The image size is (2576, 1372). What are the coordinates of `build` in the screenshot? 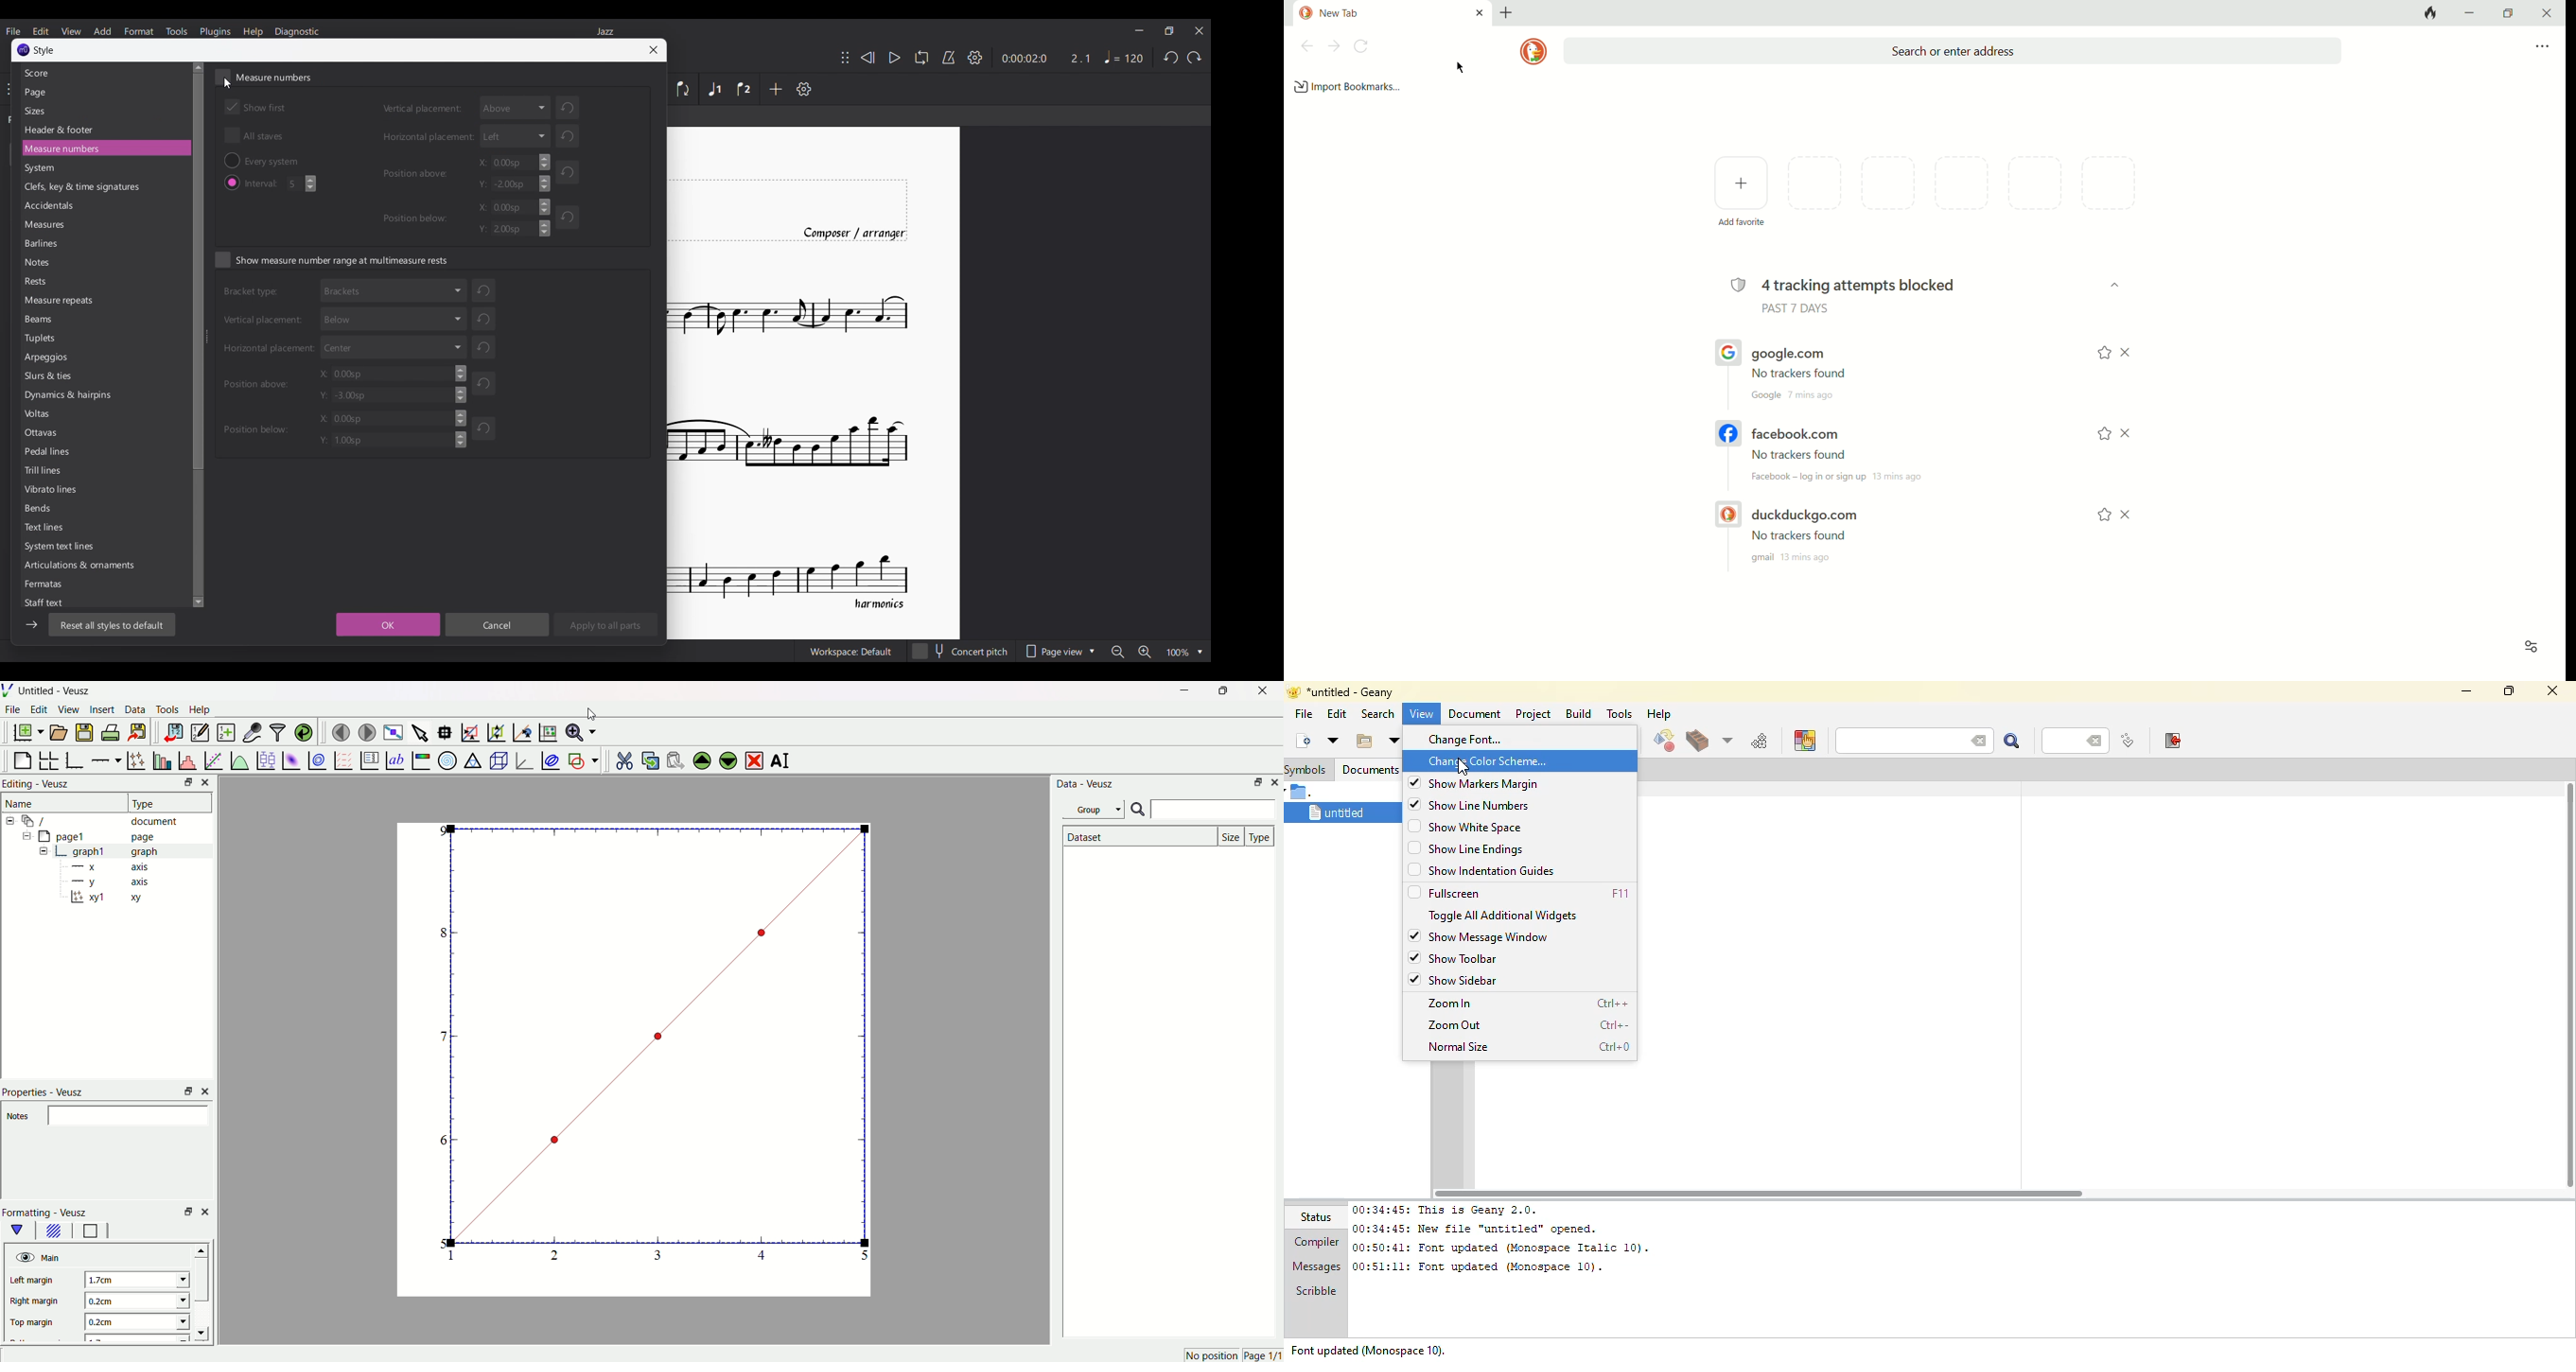 It's located at (1696, 742).